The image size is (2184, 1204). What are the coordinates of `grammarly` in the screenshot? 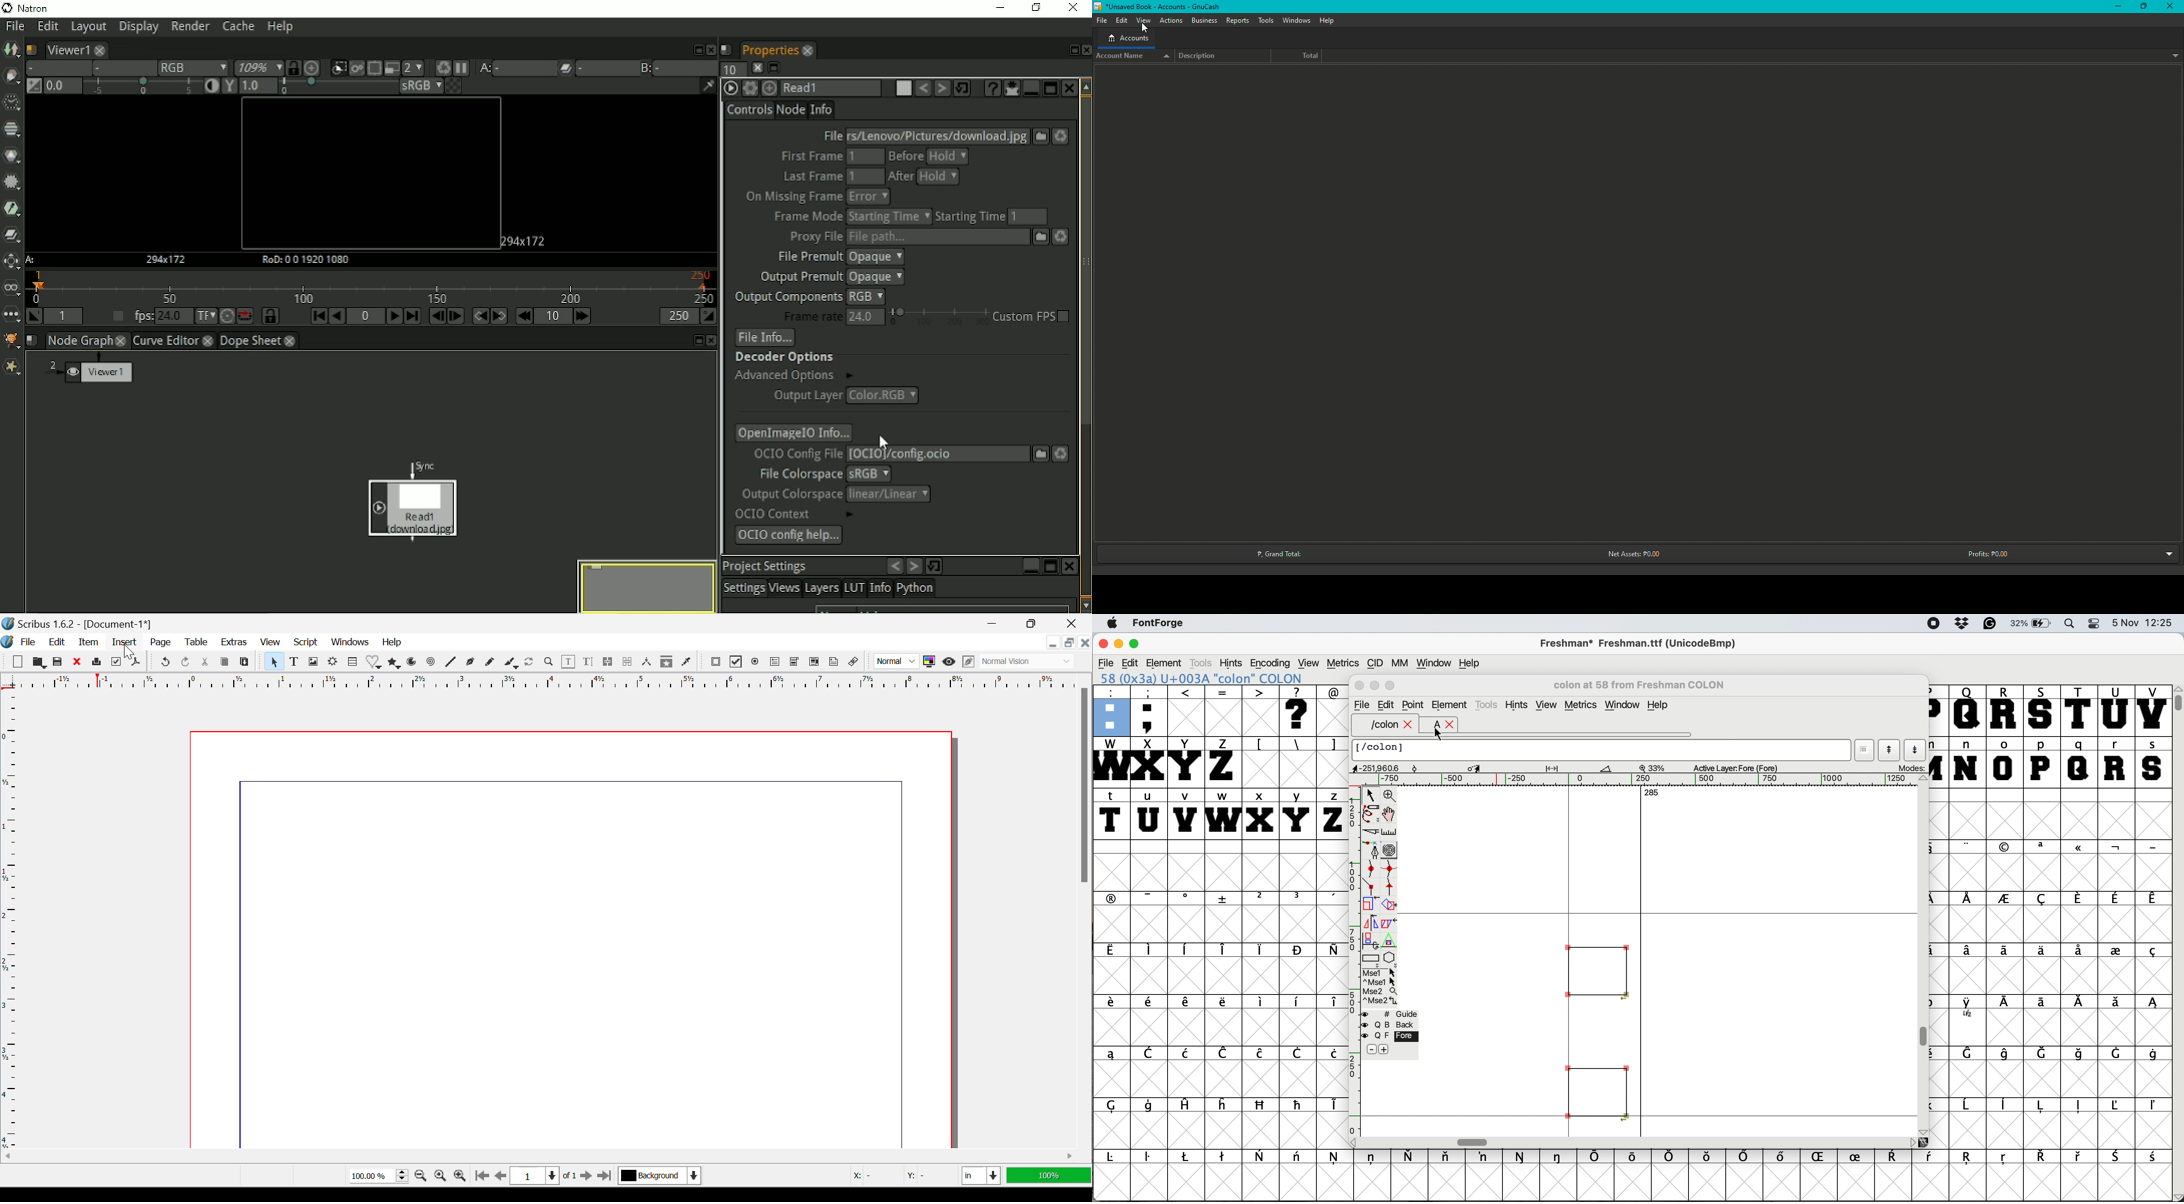 It's located at (1992, 625).